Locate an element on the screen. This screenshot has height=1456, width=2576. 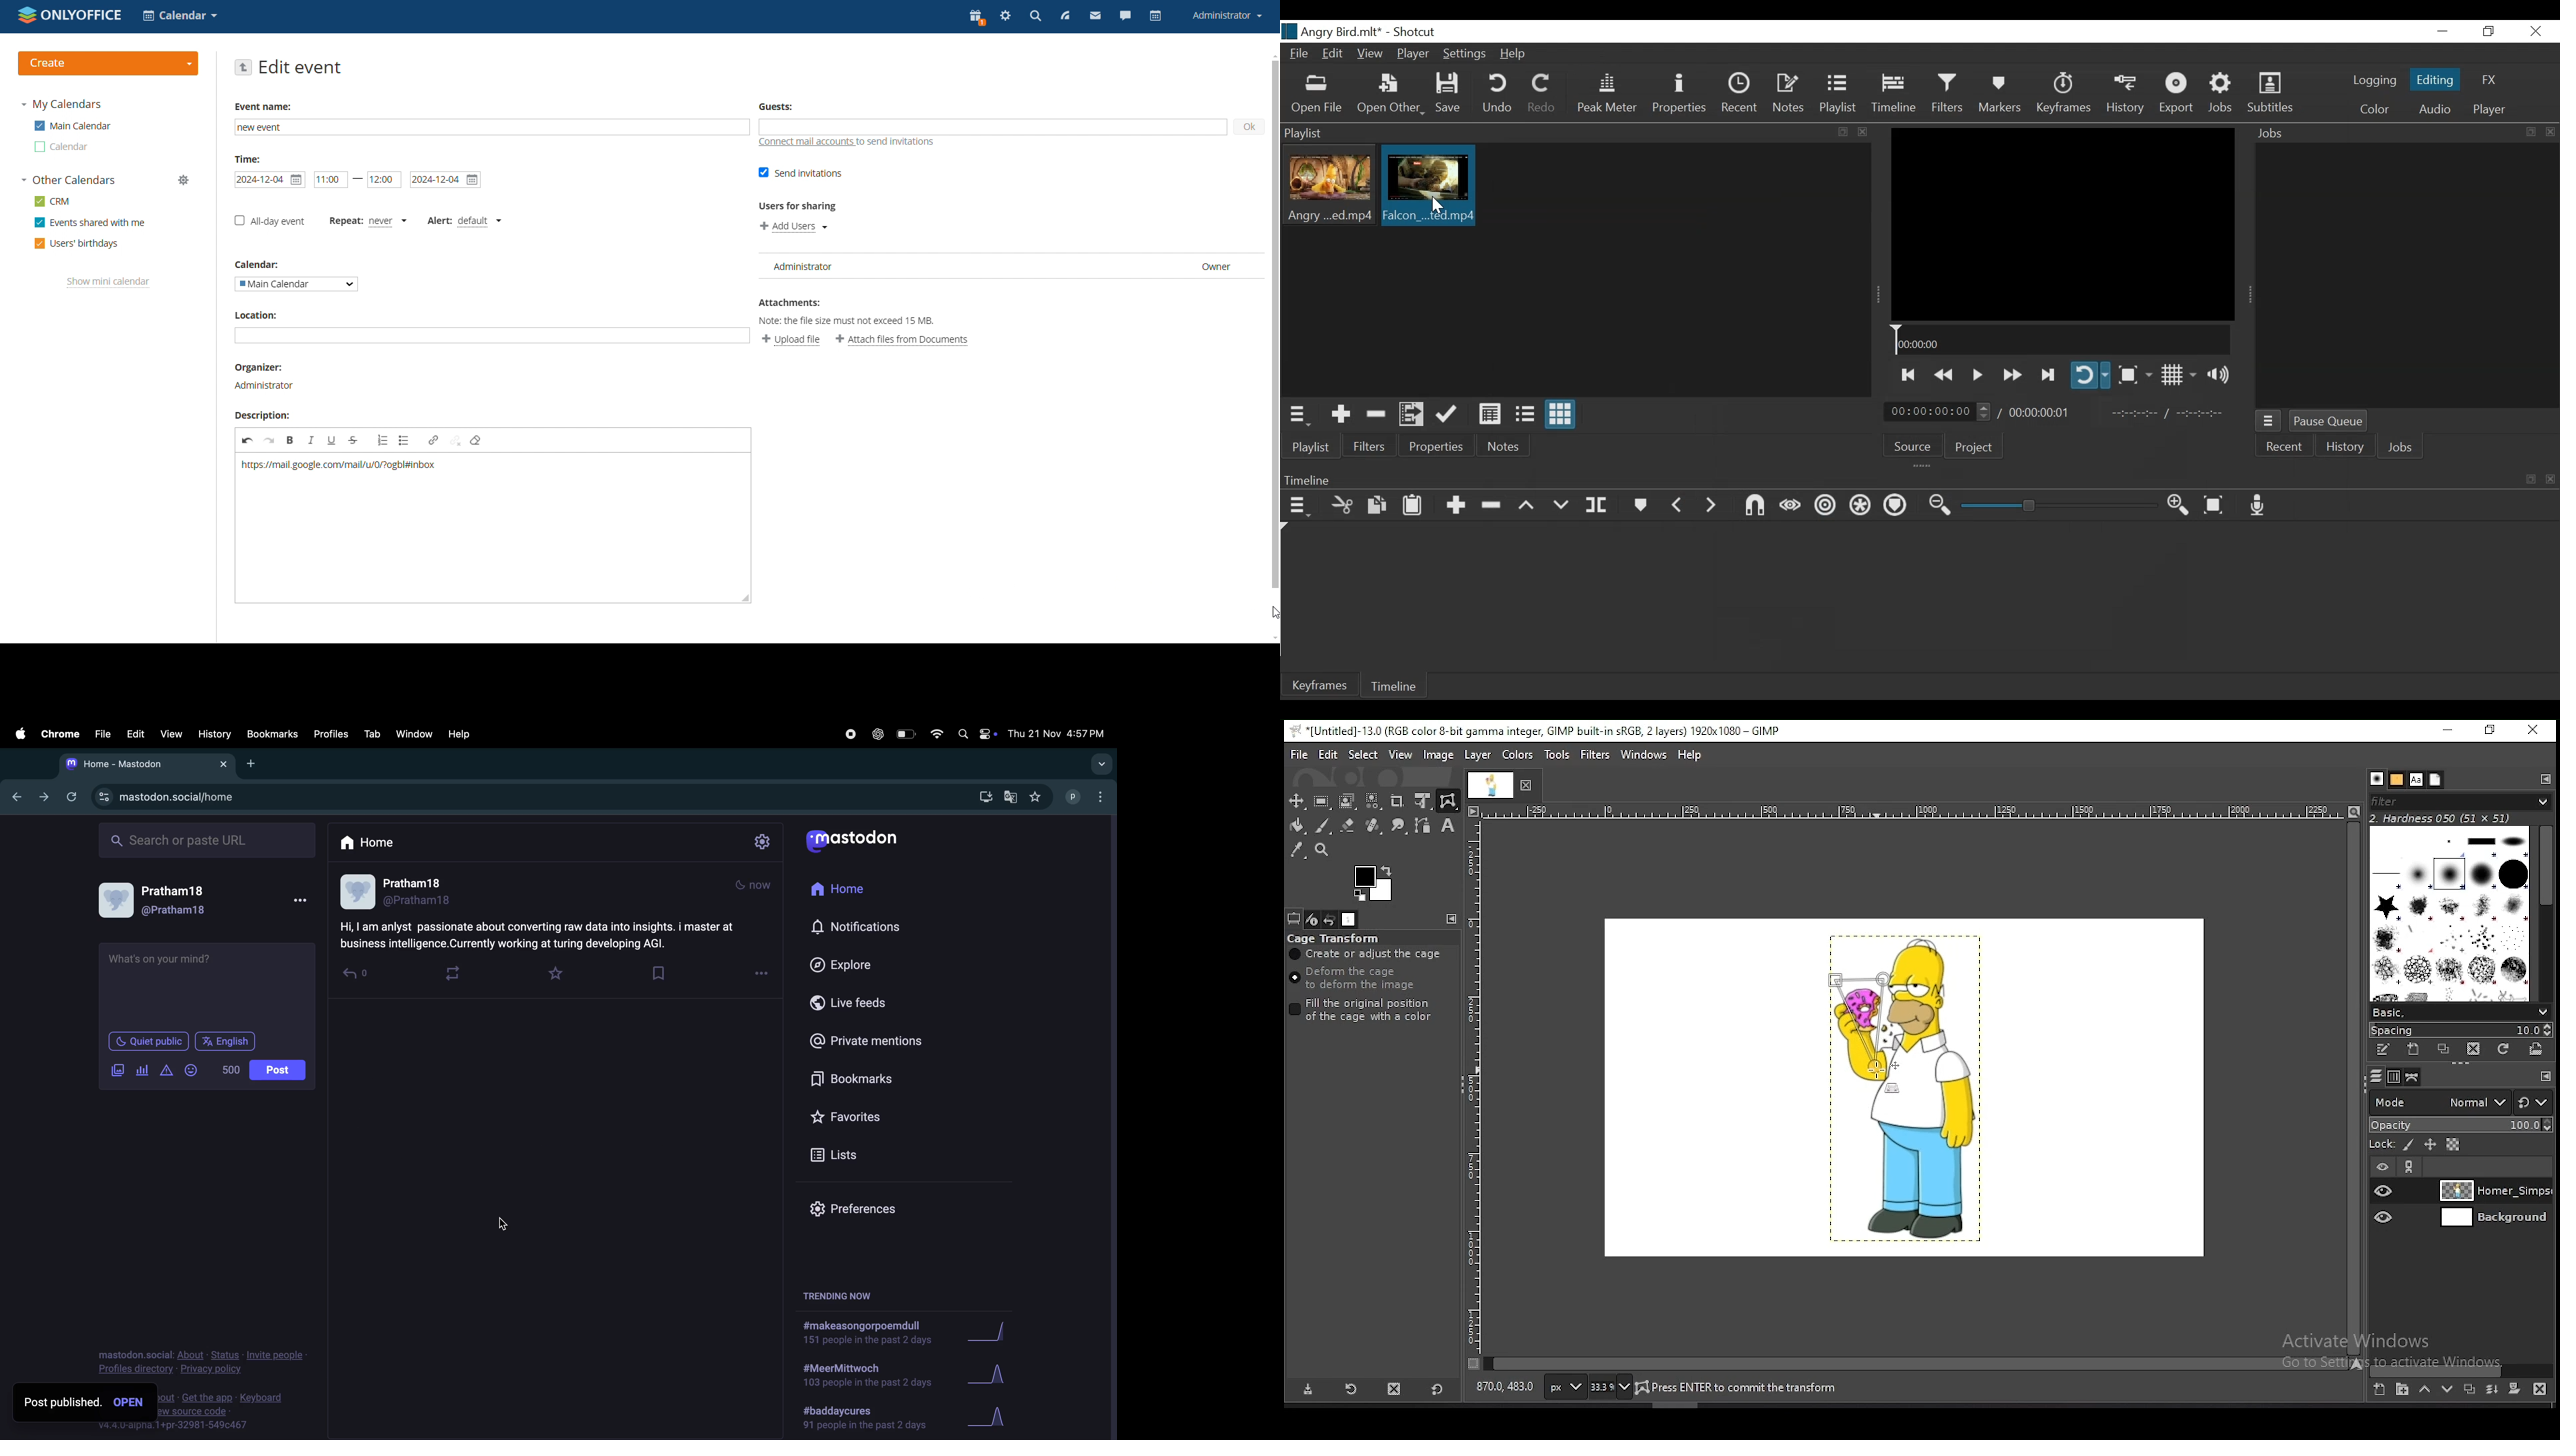
FX is located at coordinates (2487, 82).